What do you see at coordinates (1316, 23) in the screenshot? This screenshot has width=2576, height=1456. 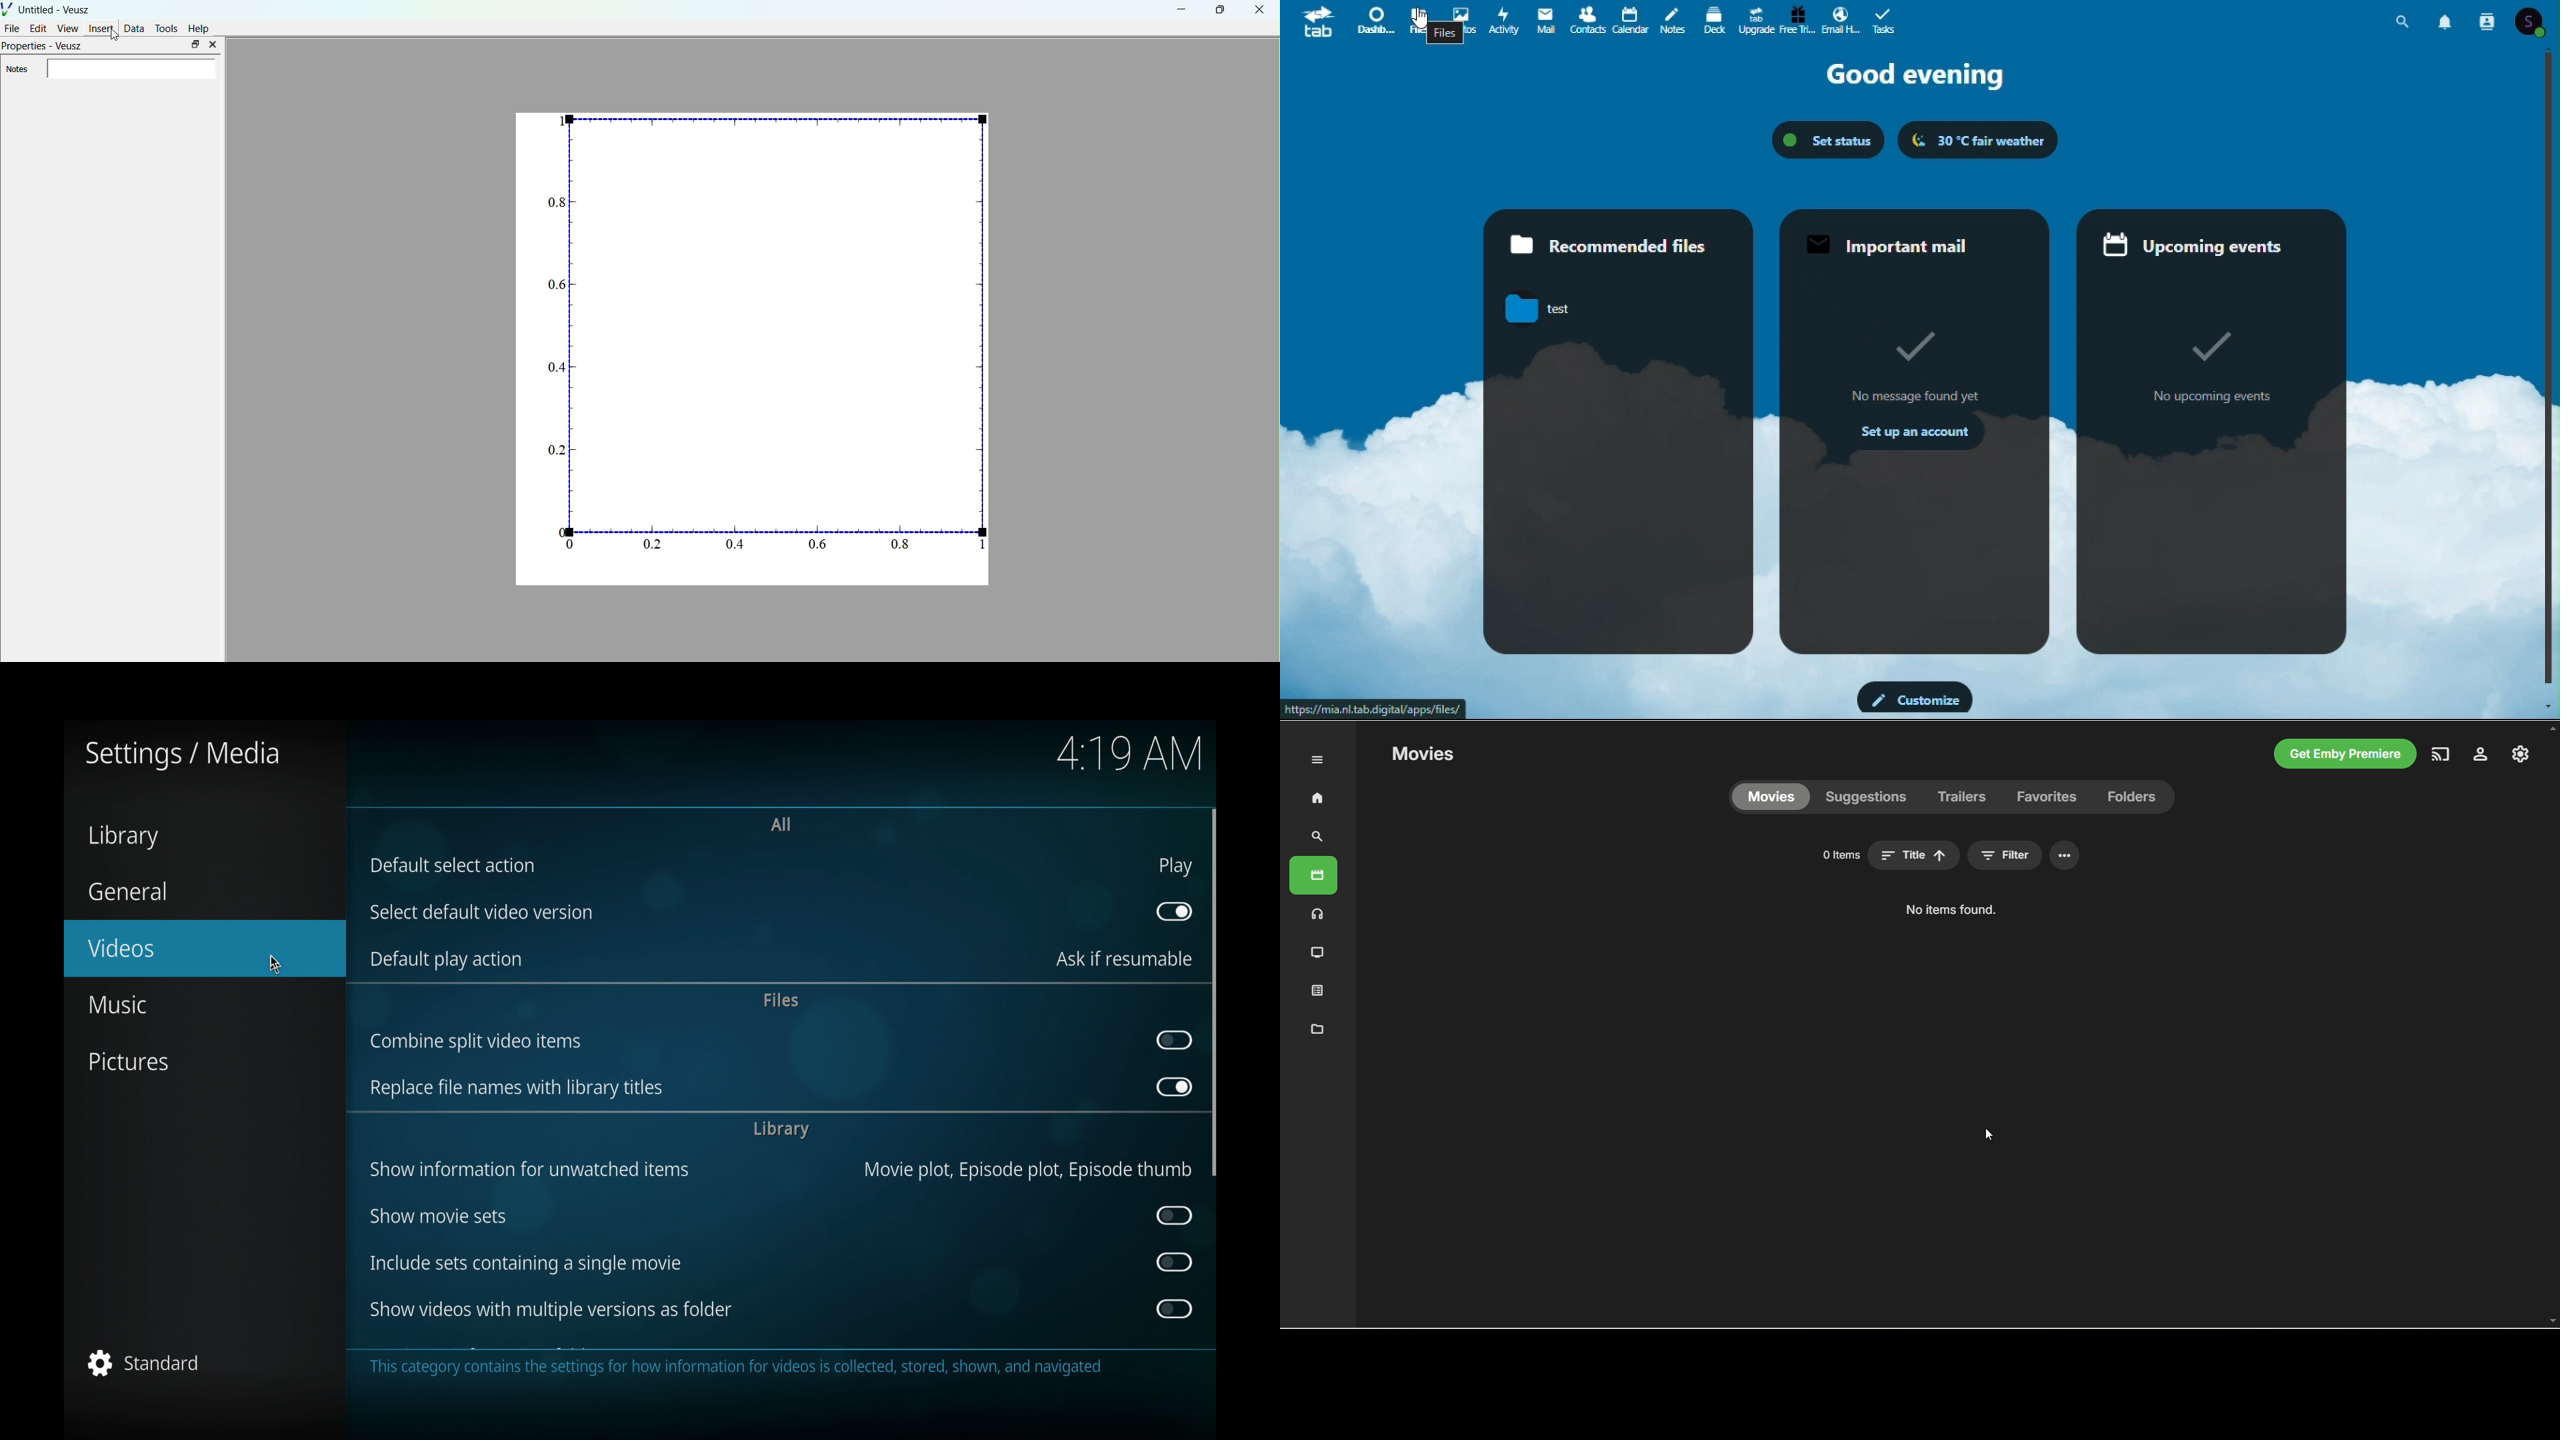 I see `tab` at bounding box center [1316, 23].